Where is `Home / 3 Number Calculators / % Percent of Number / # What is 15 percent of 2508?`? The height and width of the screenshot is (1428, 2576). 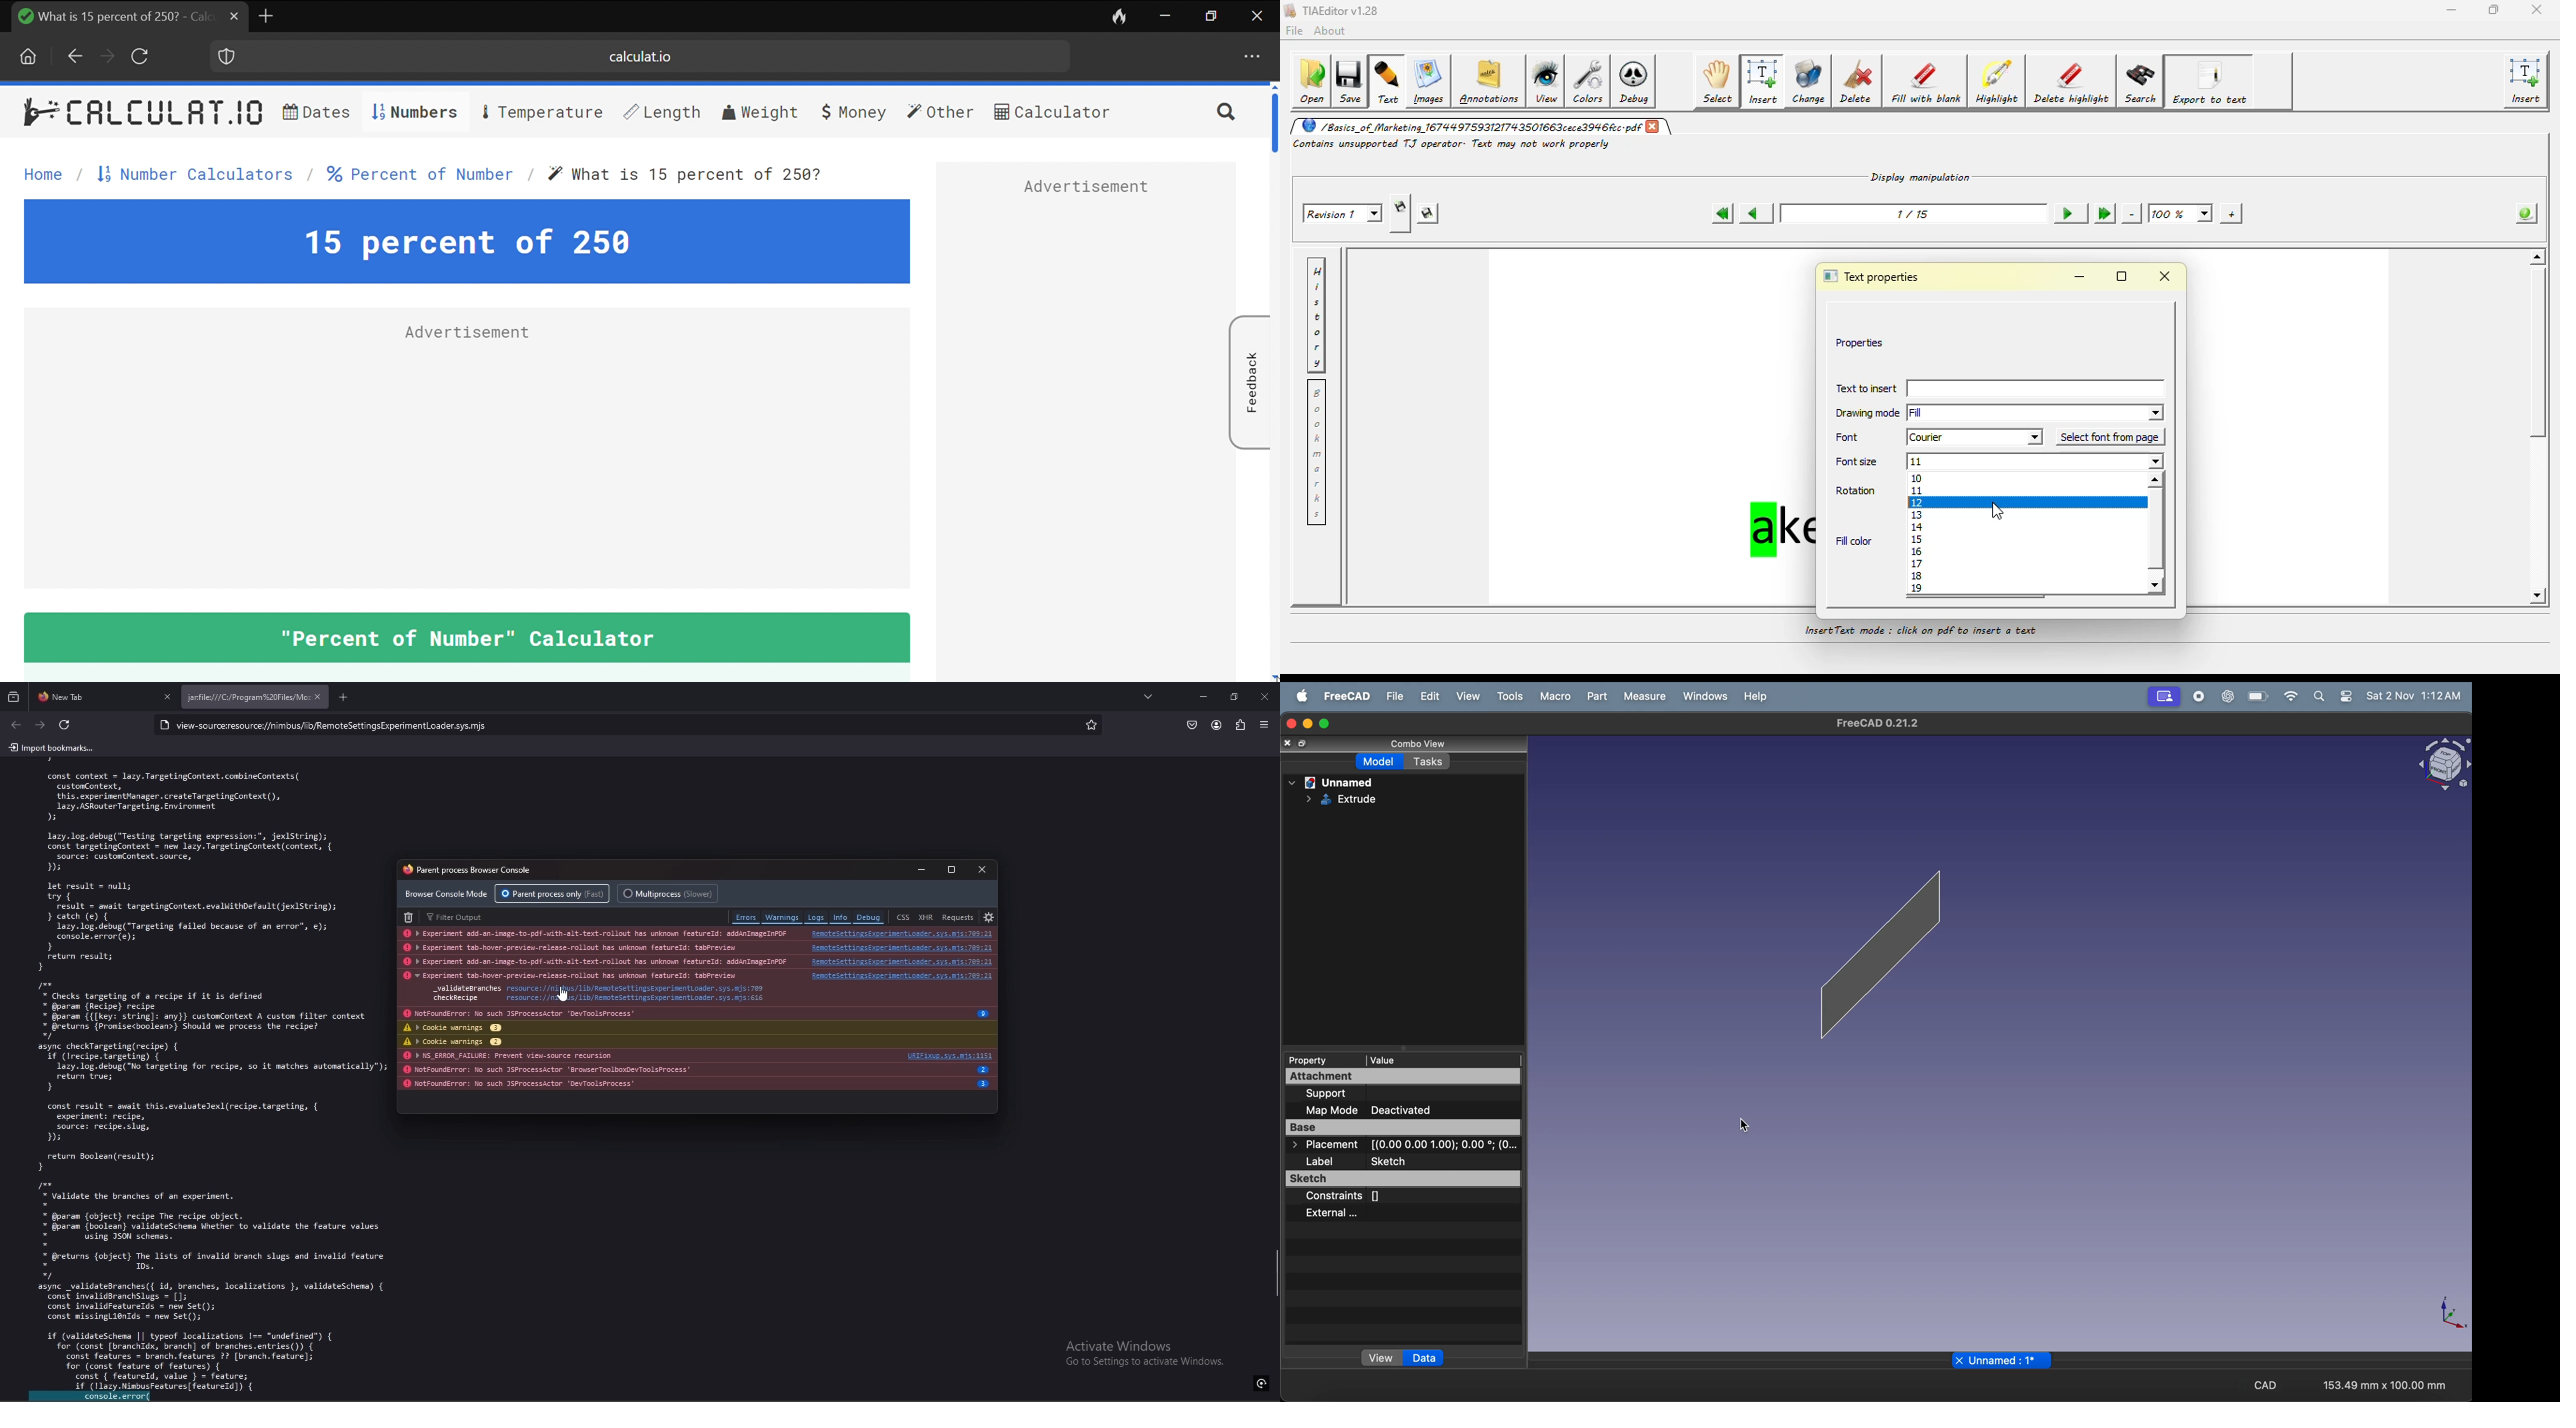
Home / 3 Number Calculators / % Percent of Number / # What is 15 percent of 2508? is located at coordinates (419, 177).